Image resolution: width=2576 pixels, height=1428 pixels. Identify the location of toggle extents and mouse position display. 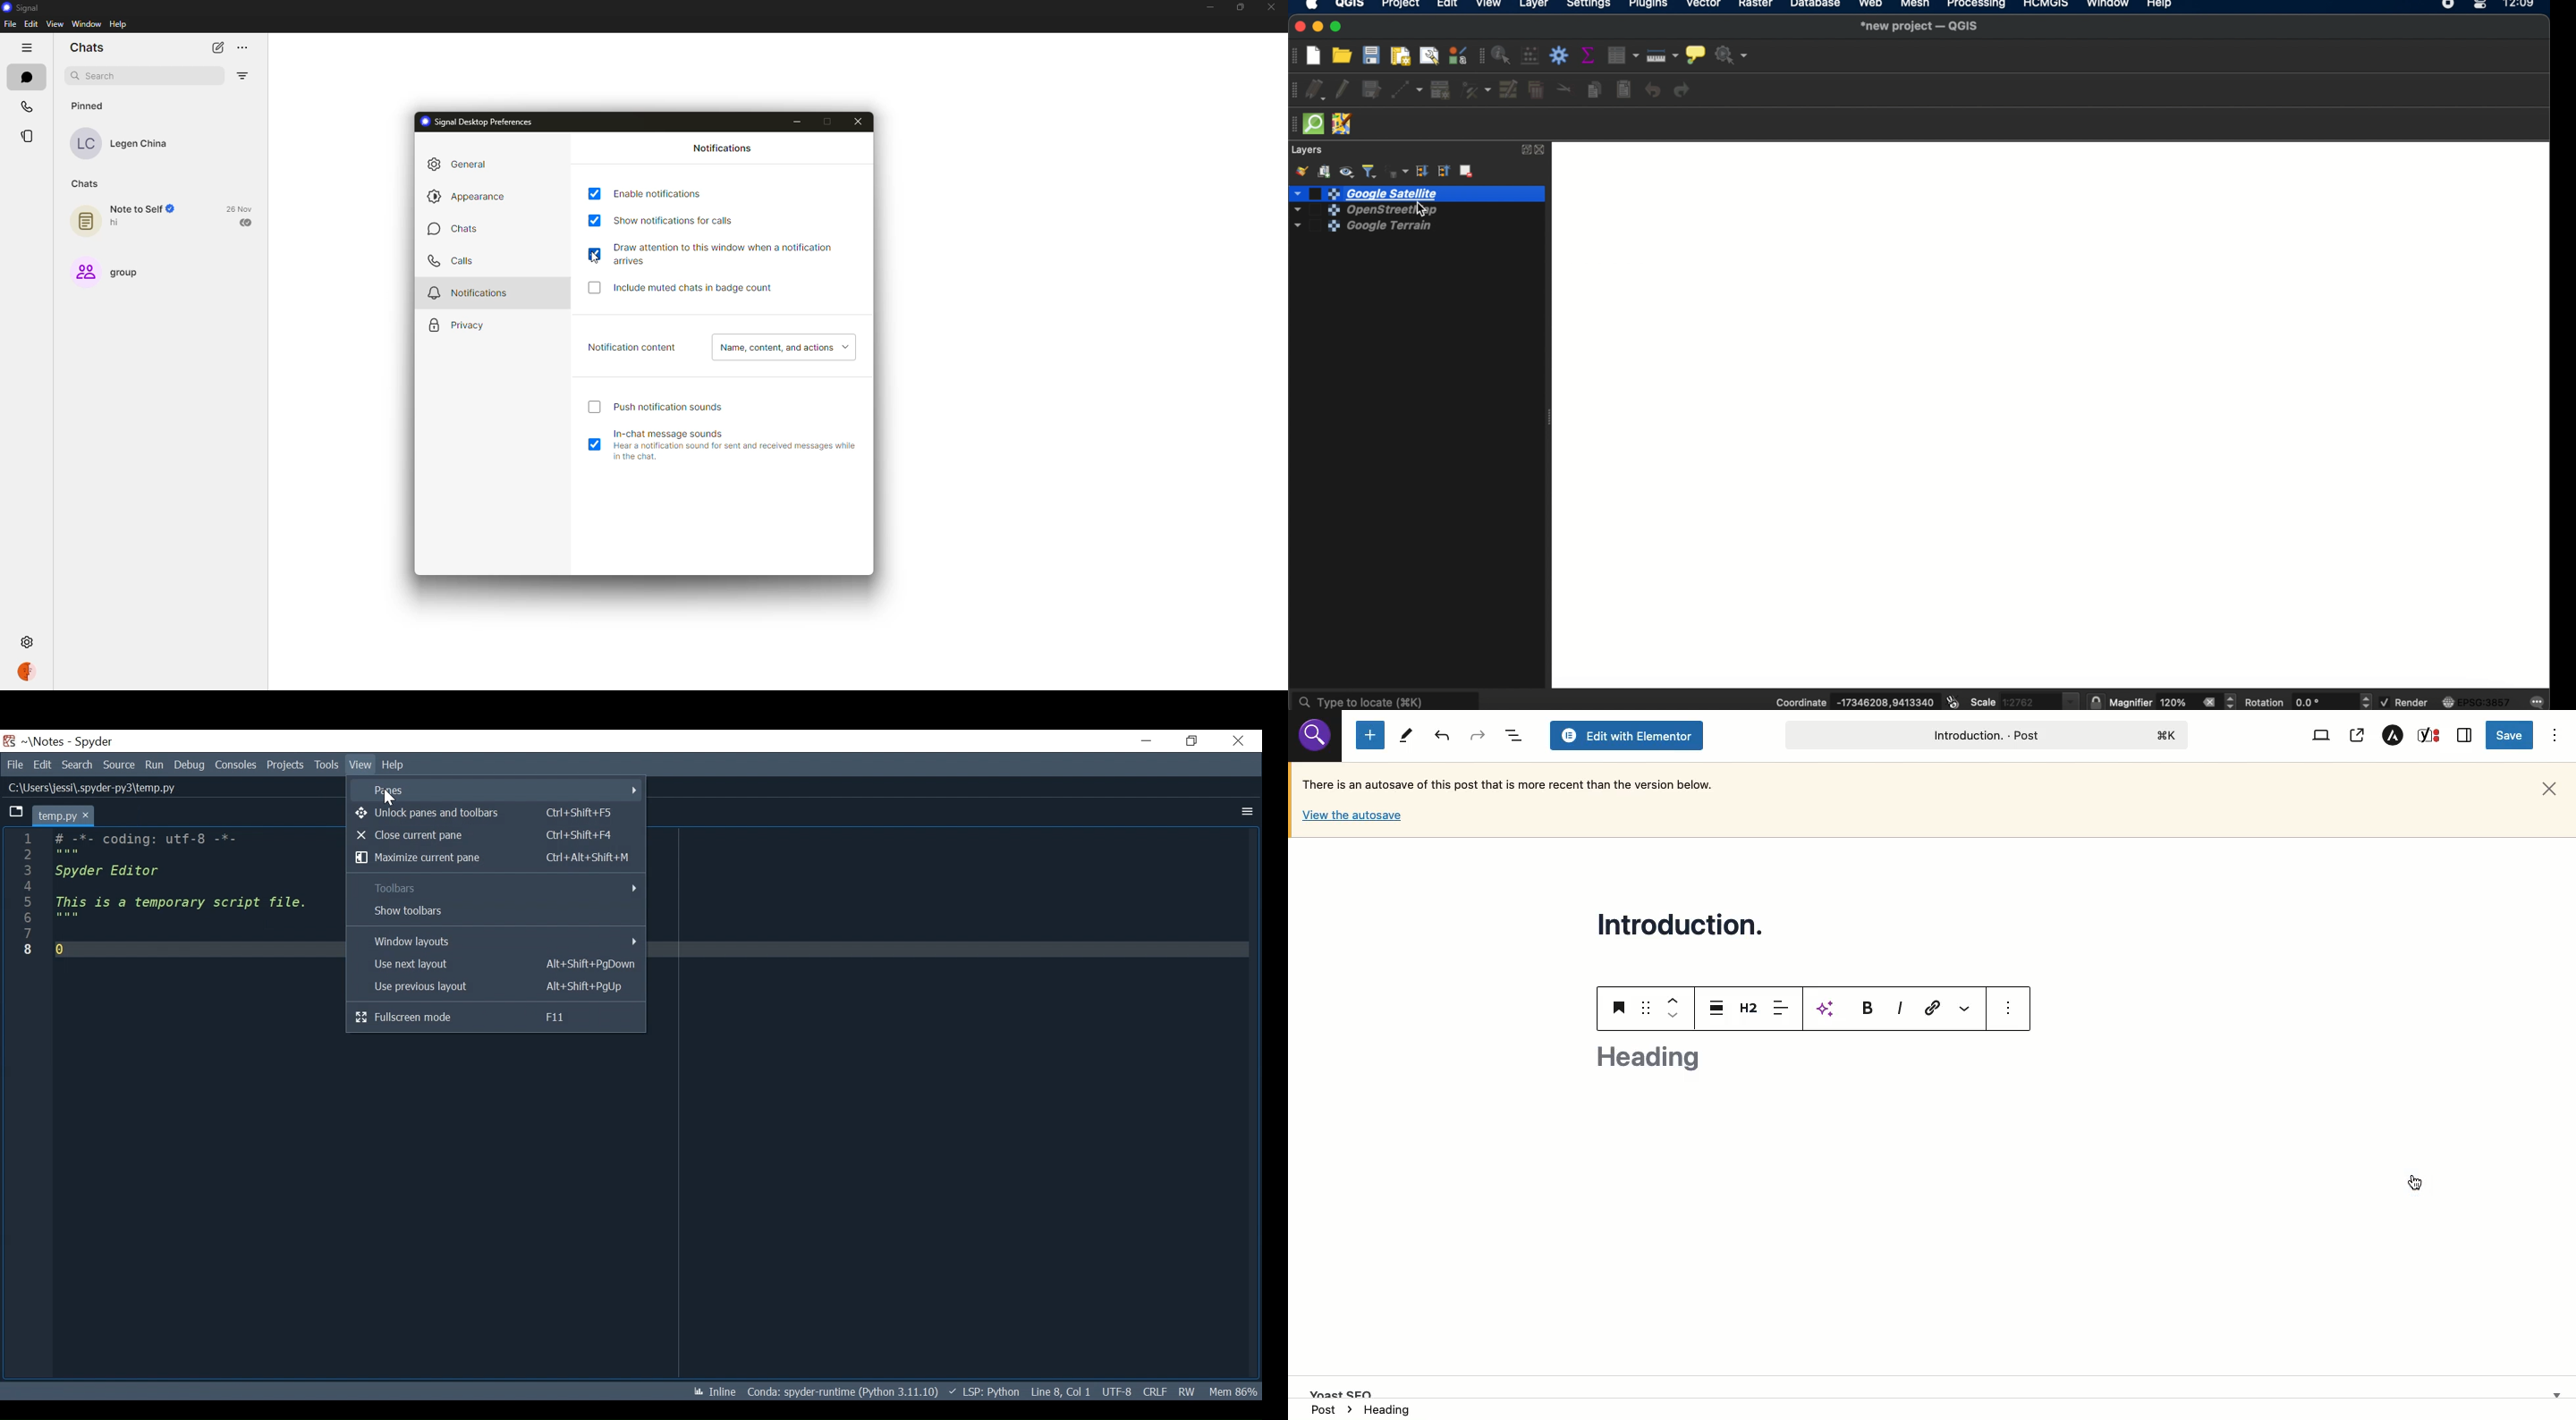
(1952, 702).